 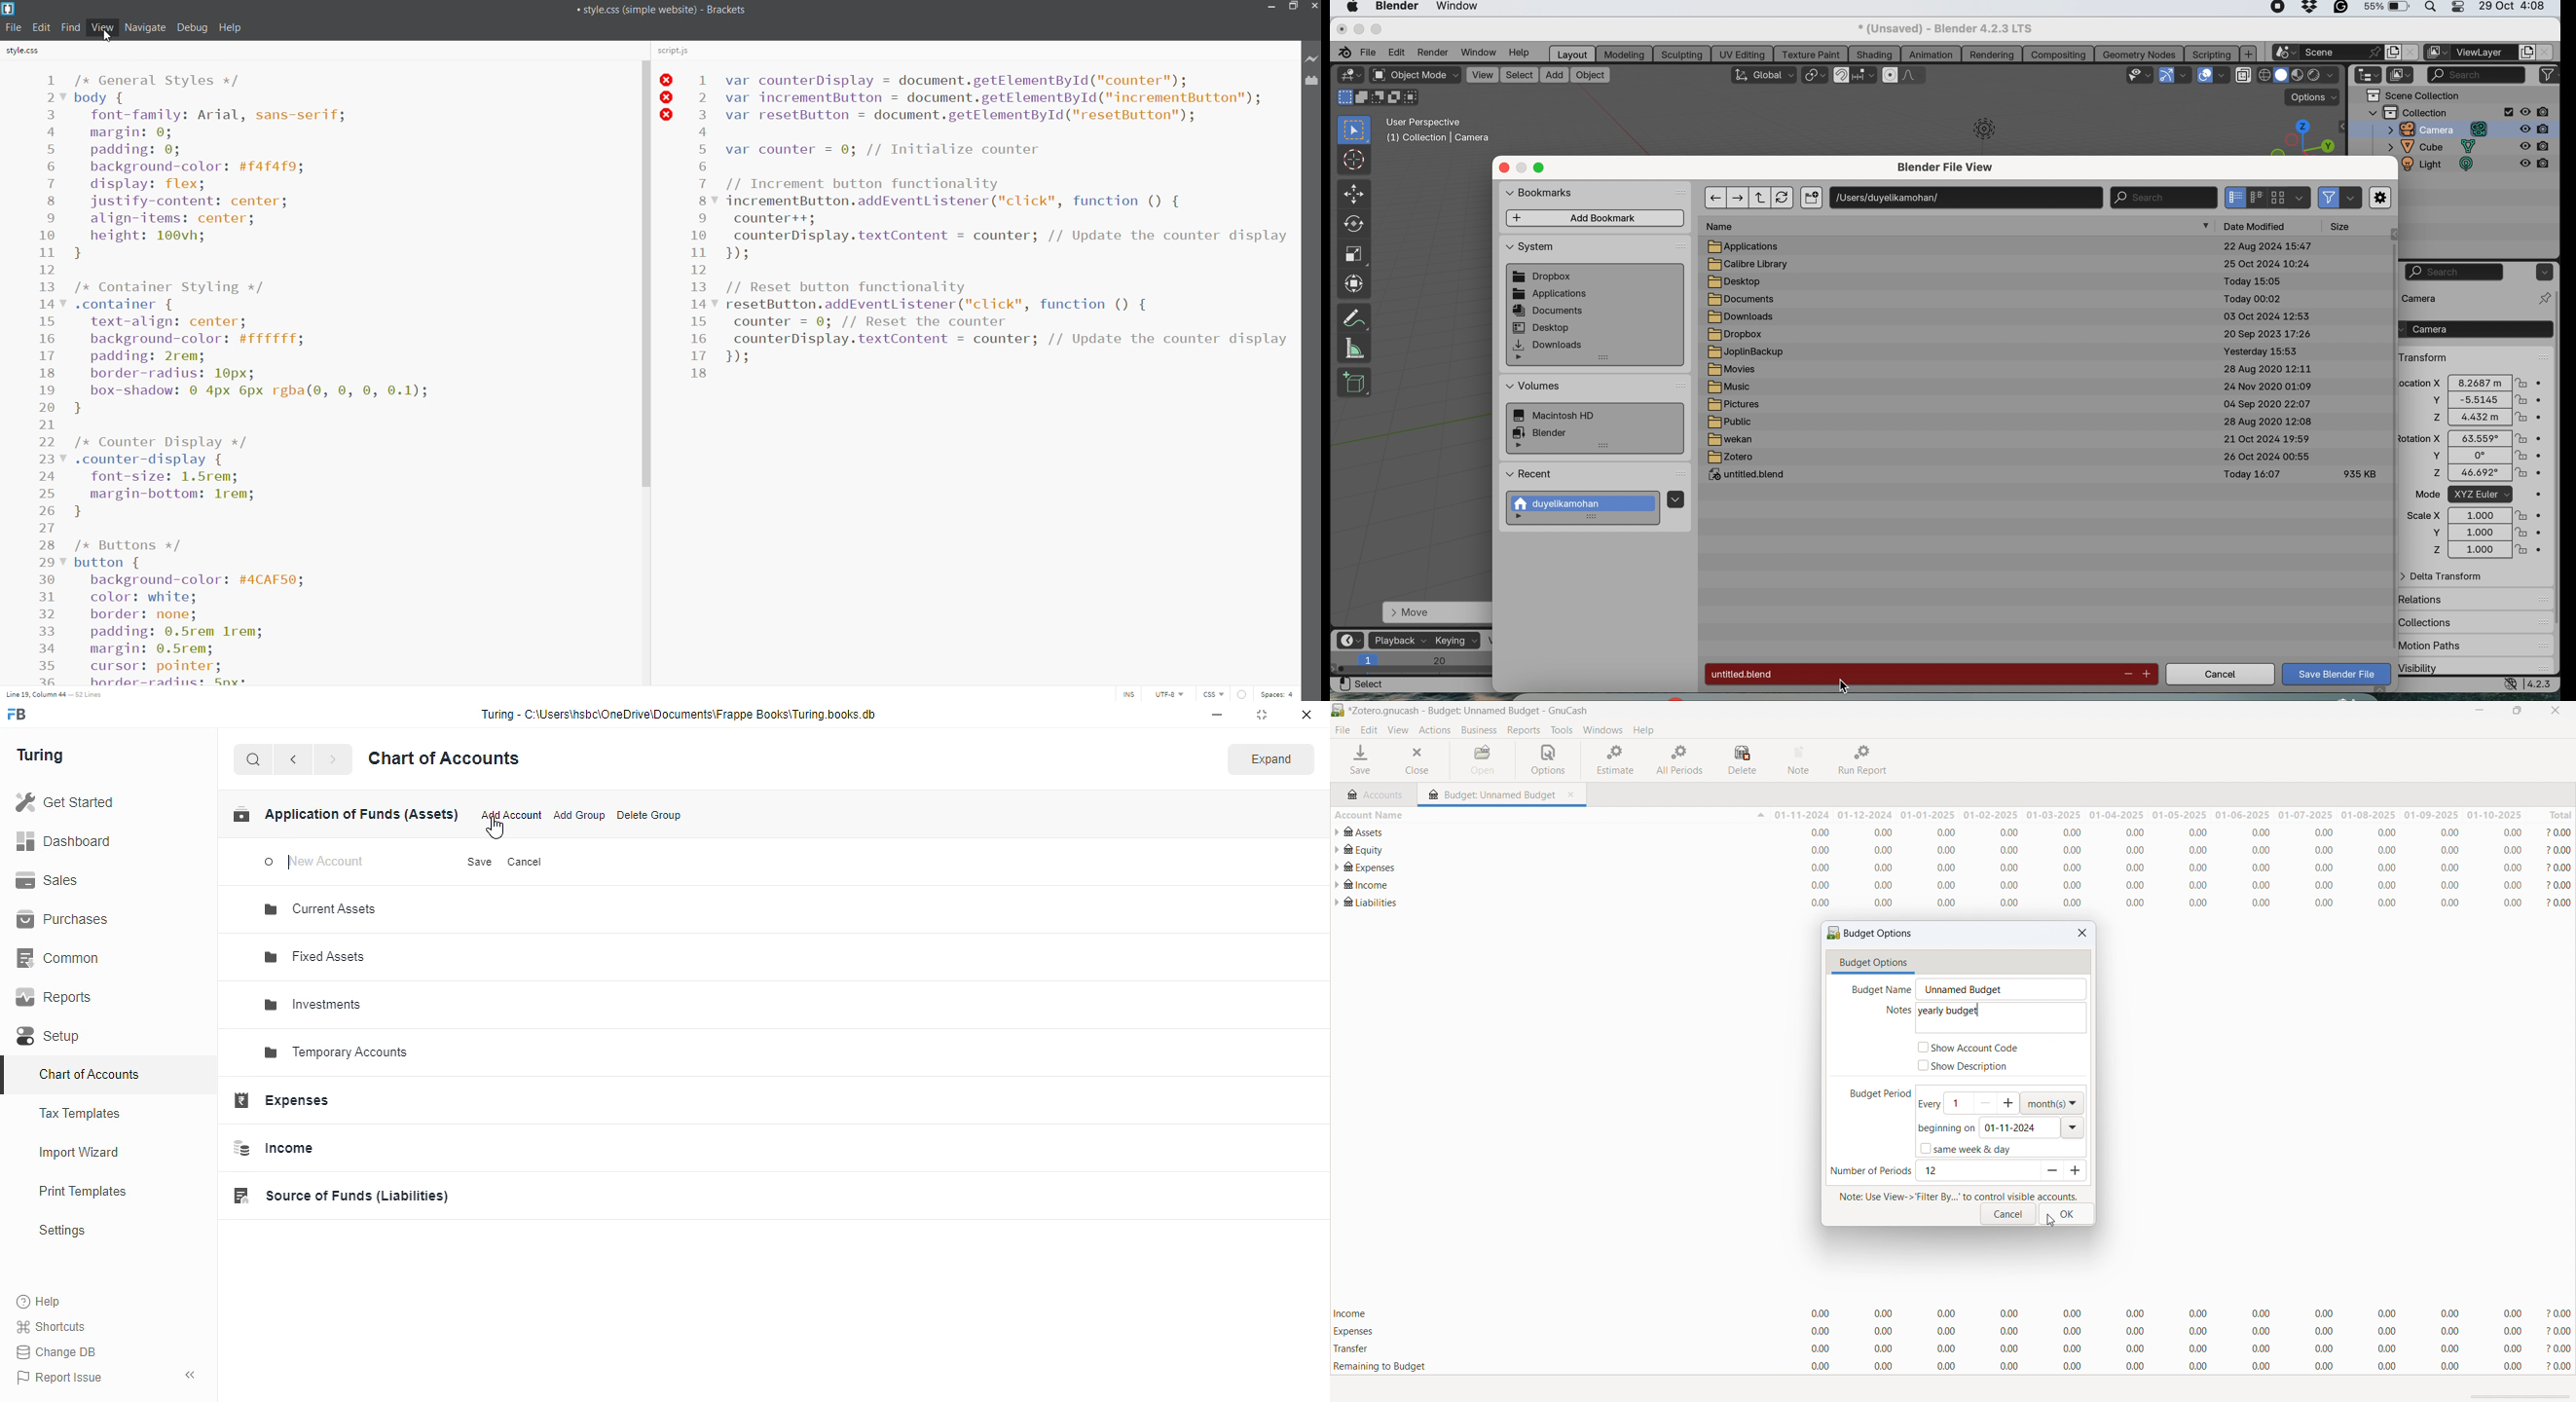 What do you see at coordinates (254, 759) in the screenshot?
I see `search` at bounding box center [254, 759].